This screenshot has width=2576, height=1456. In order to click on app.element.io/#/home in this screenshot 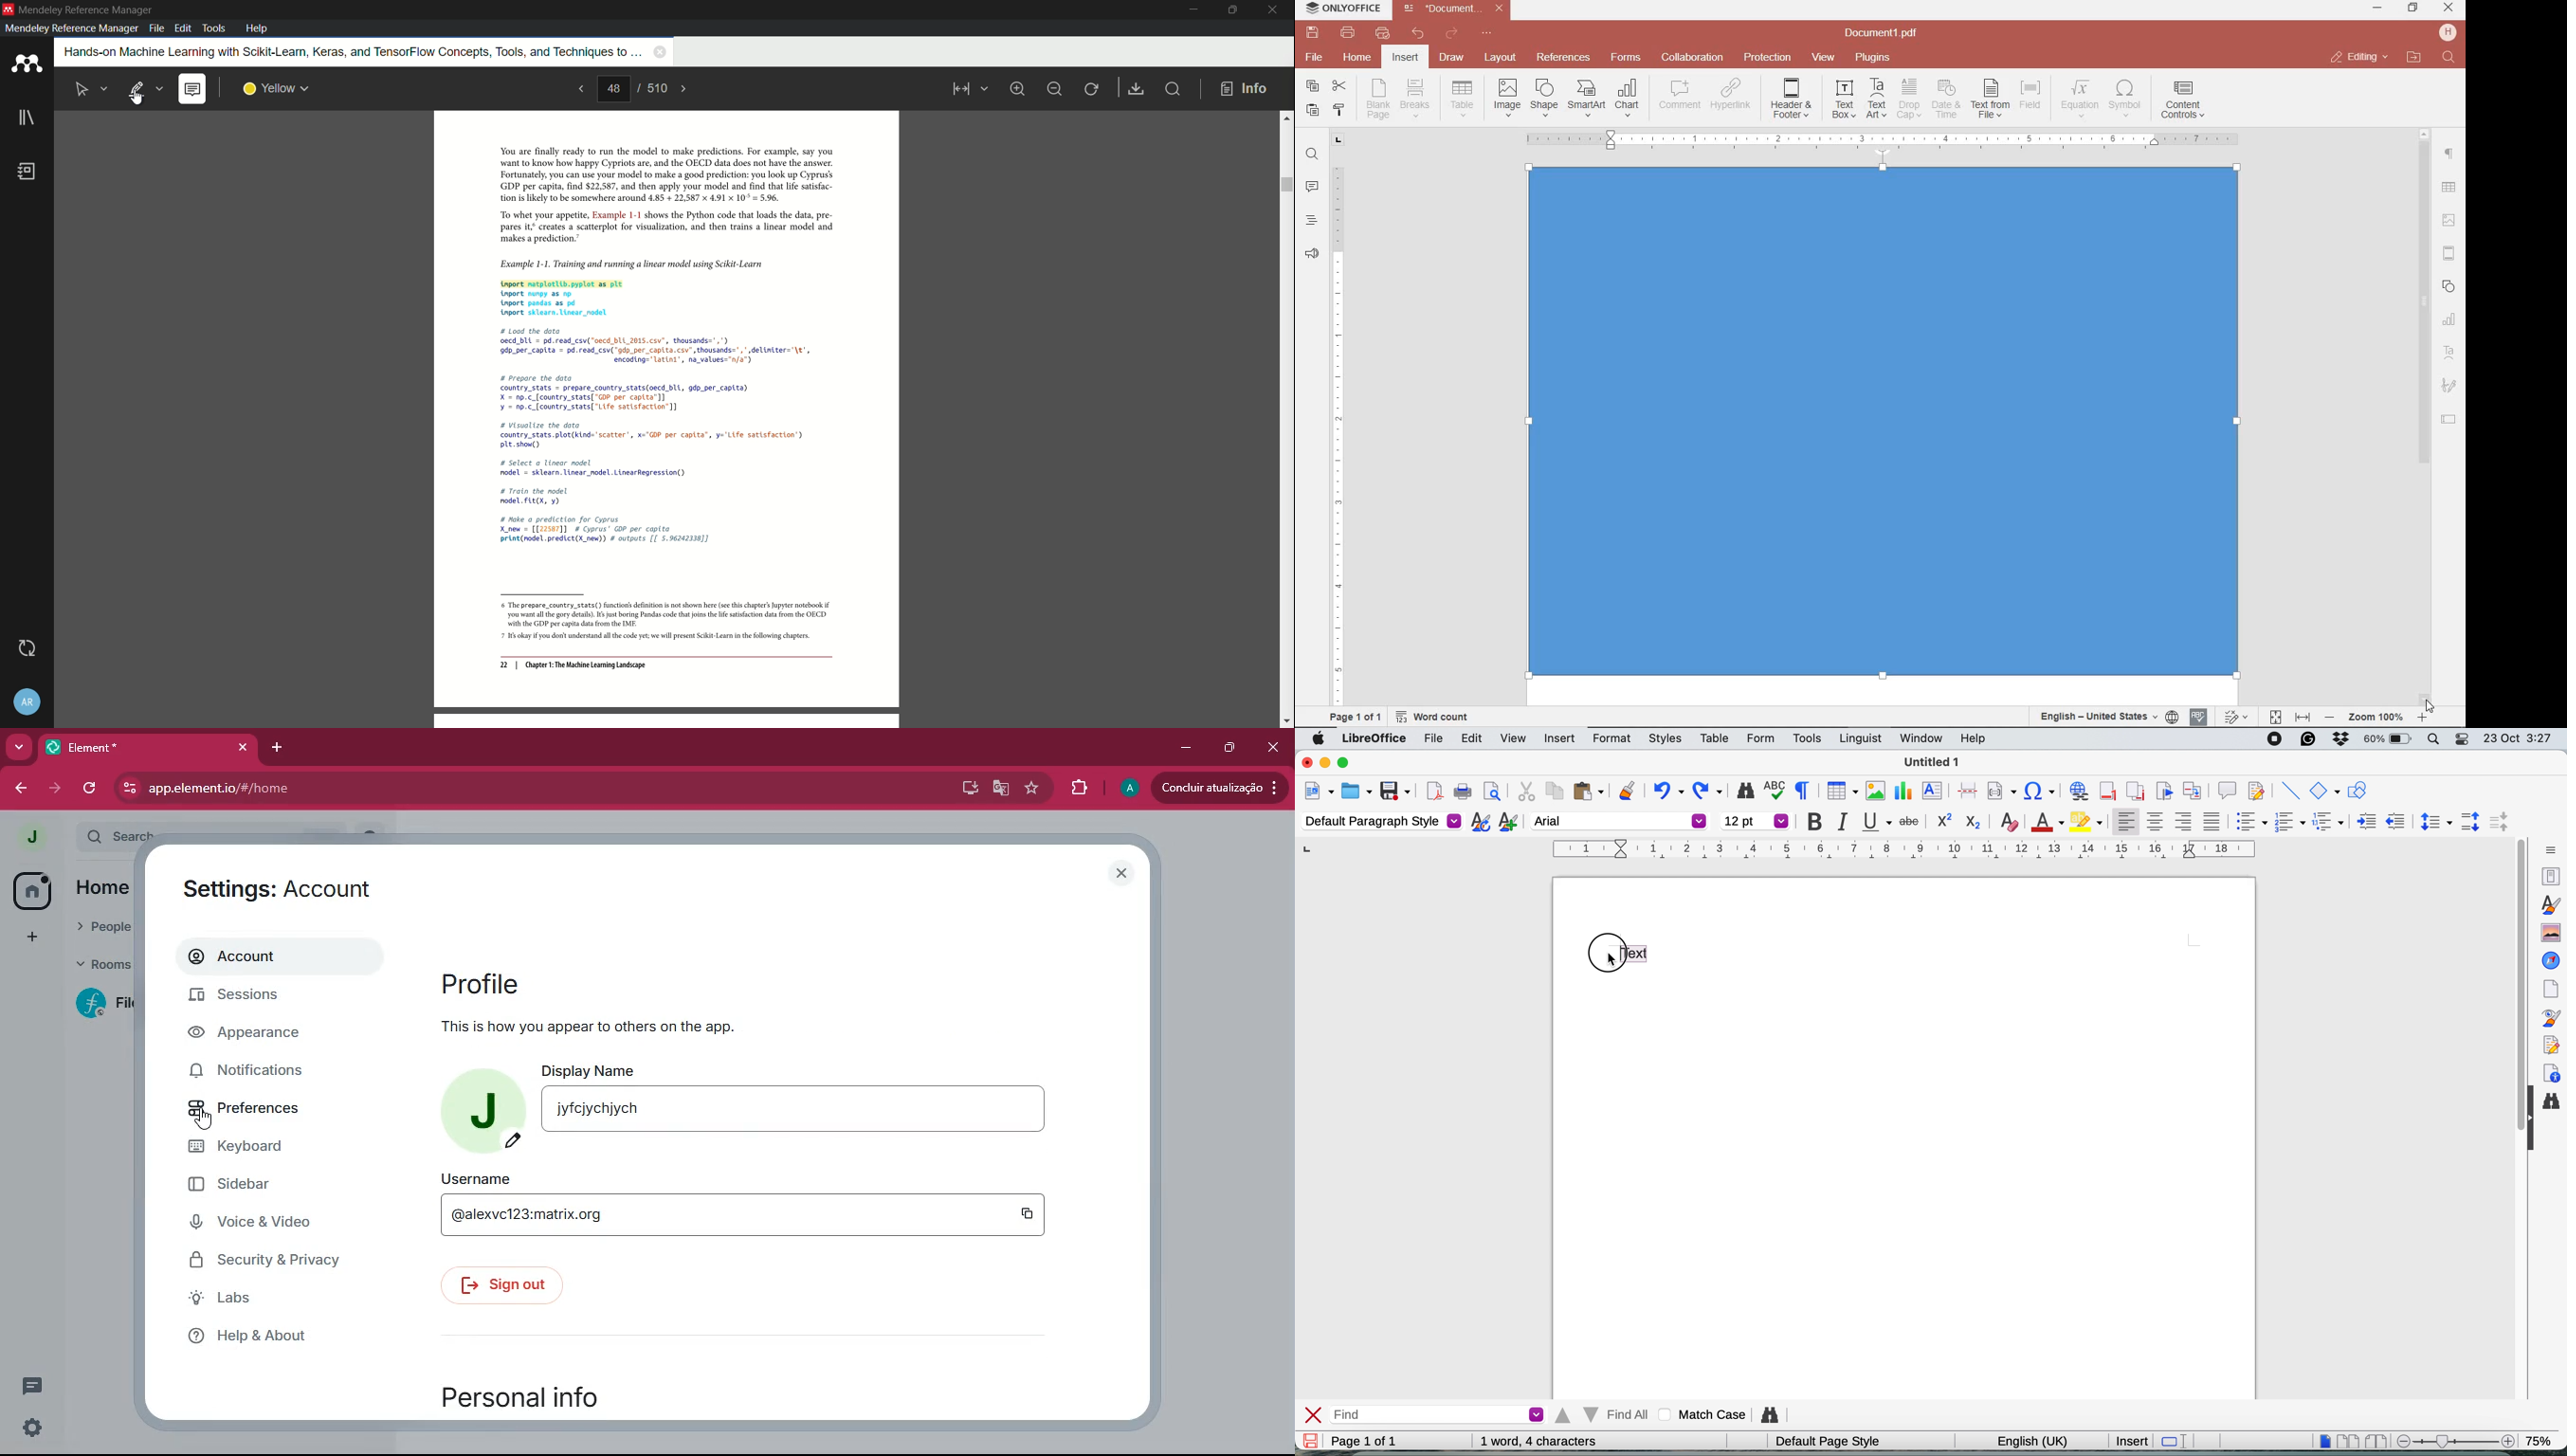, I will do `click(370, 789)`.